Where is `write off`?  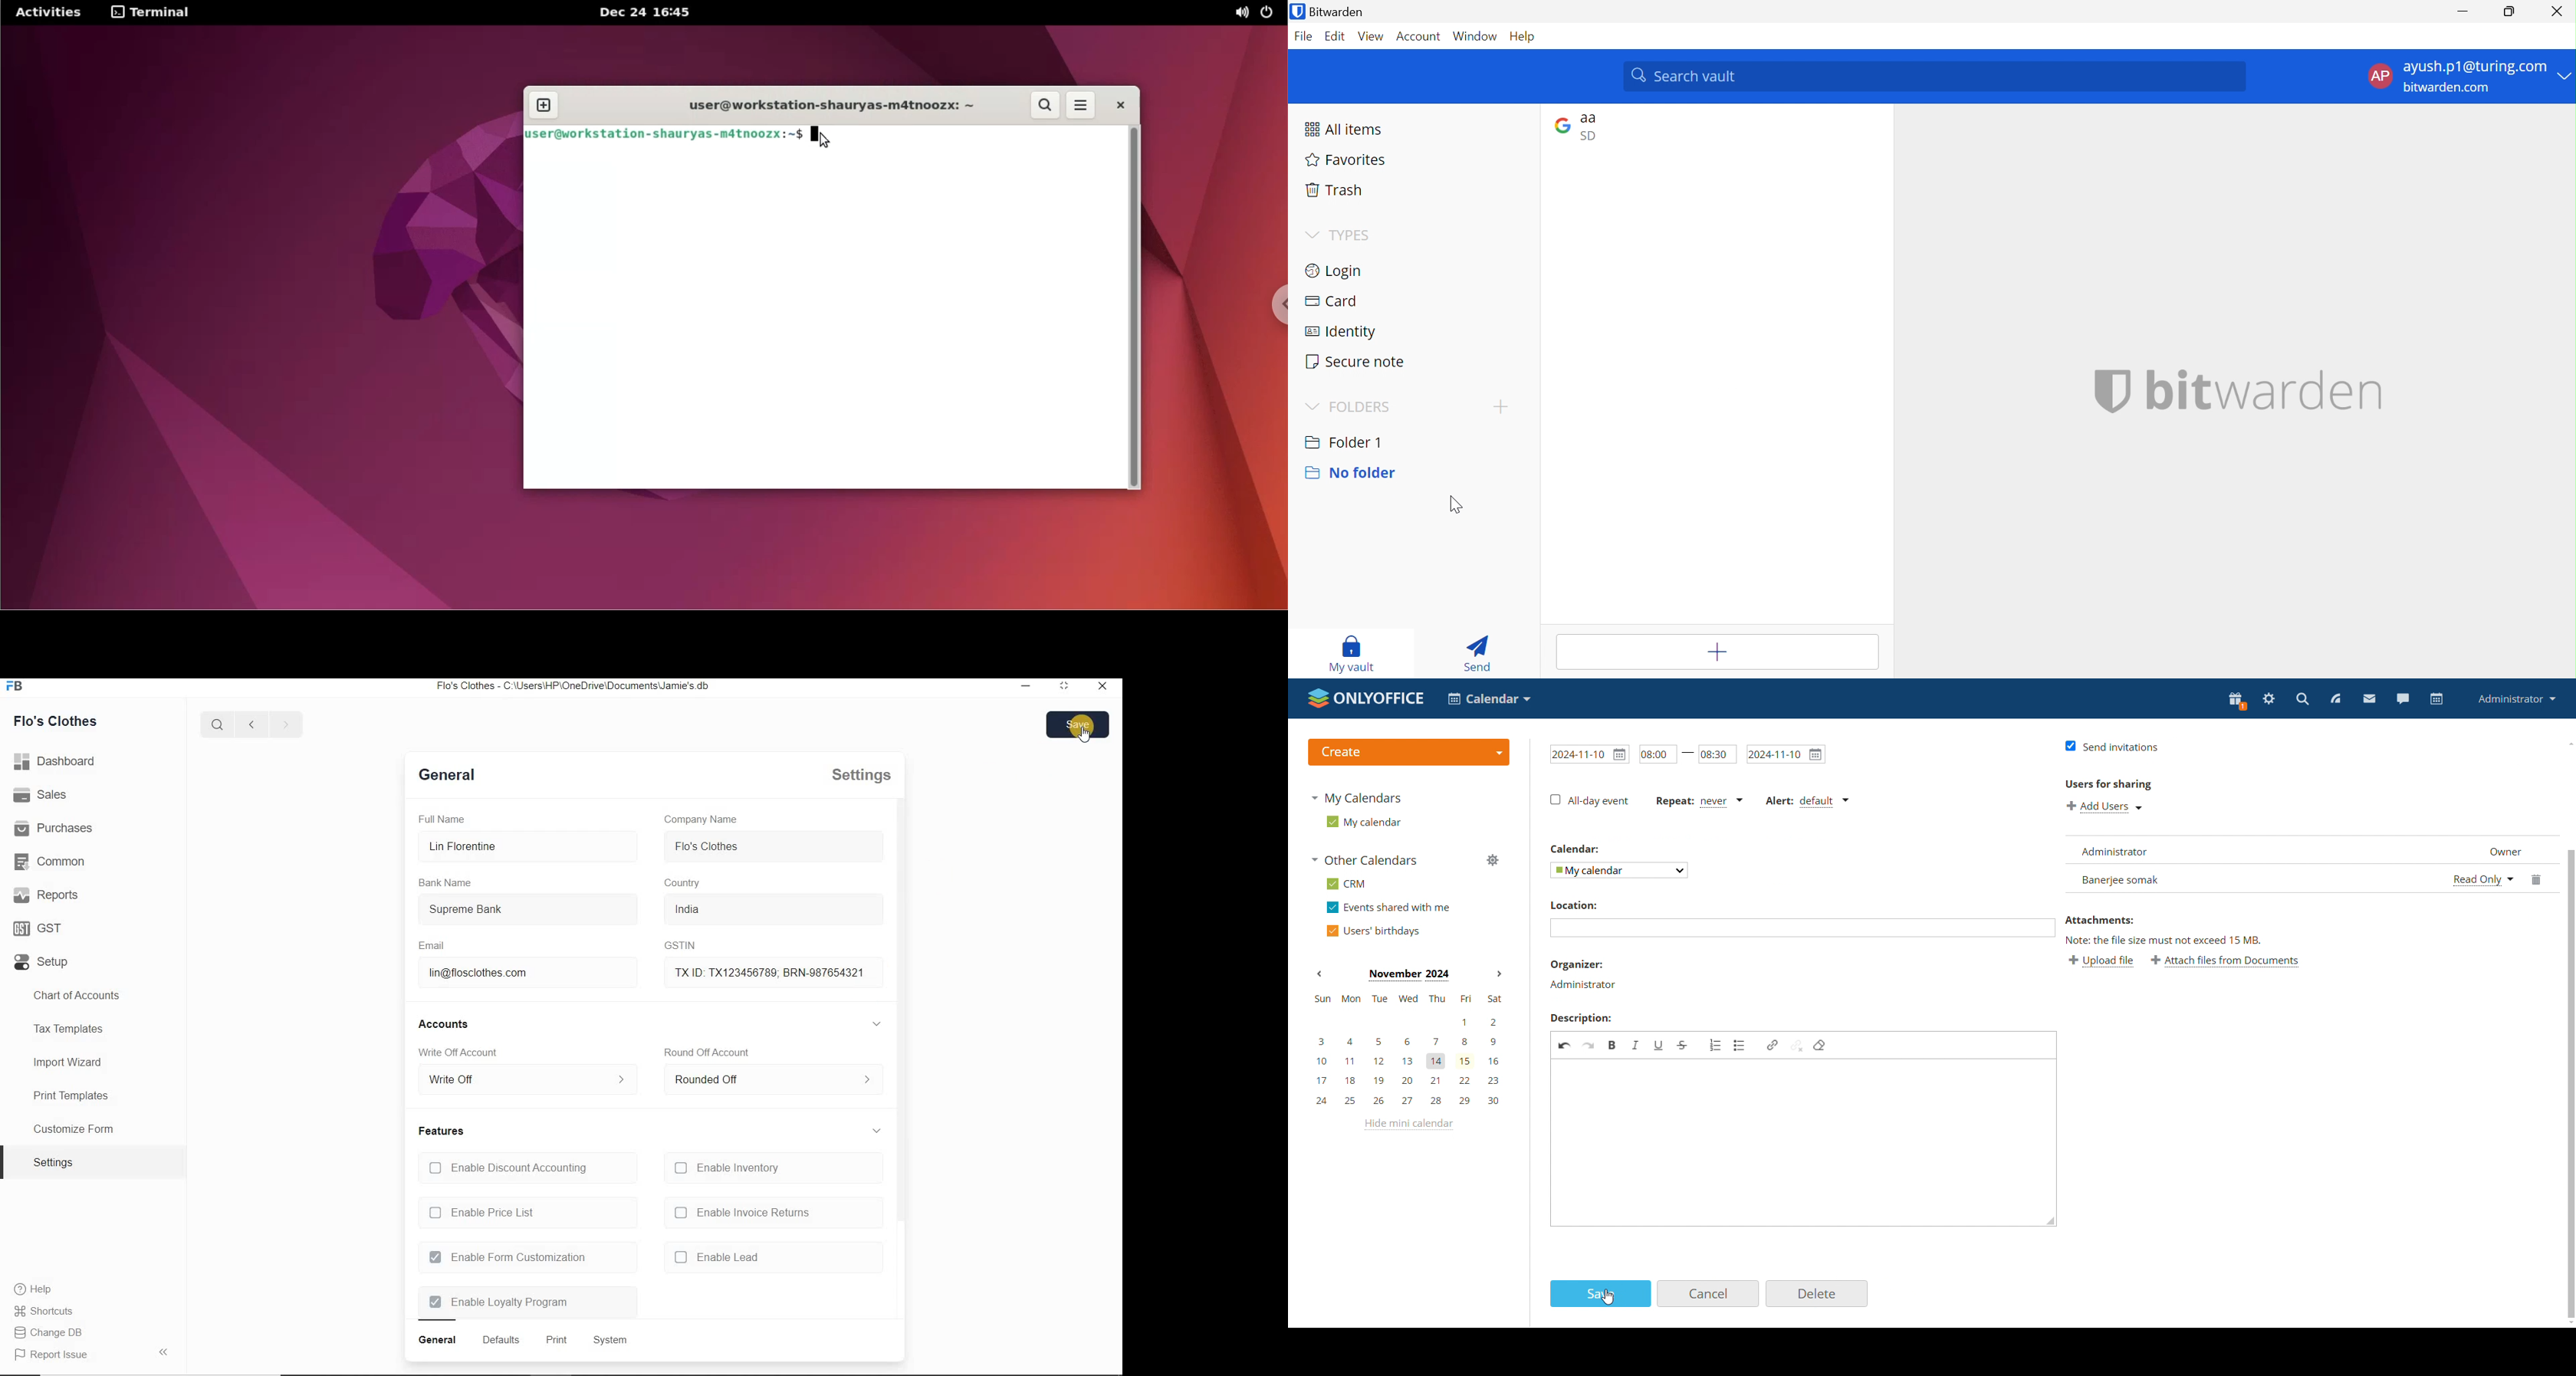 write off is located at coordinates (526, 1081).